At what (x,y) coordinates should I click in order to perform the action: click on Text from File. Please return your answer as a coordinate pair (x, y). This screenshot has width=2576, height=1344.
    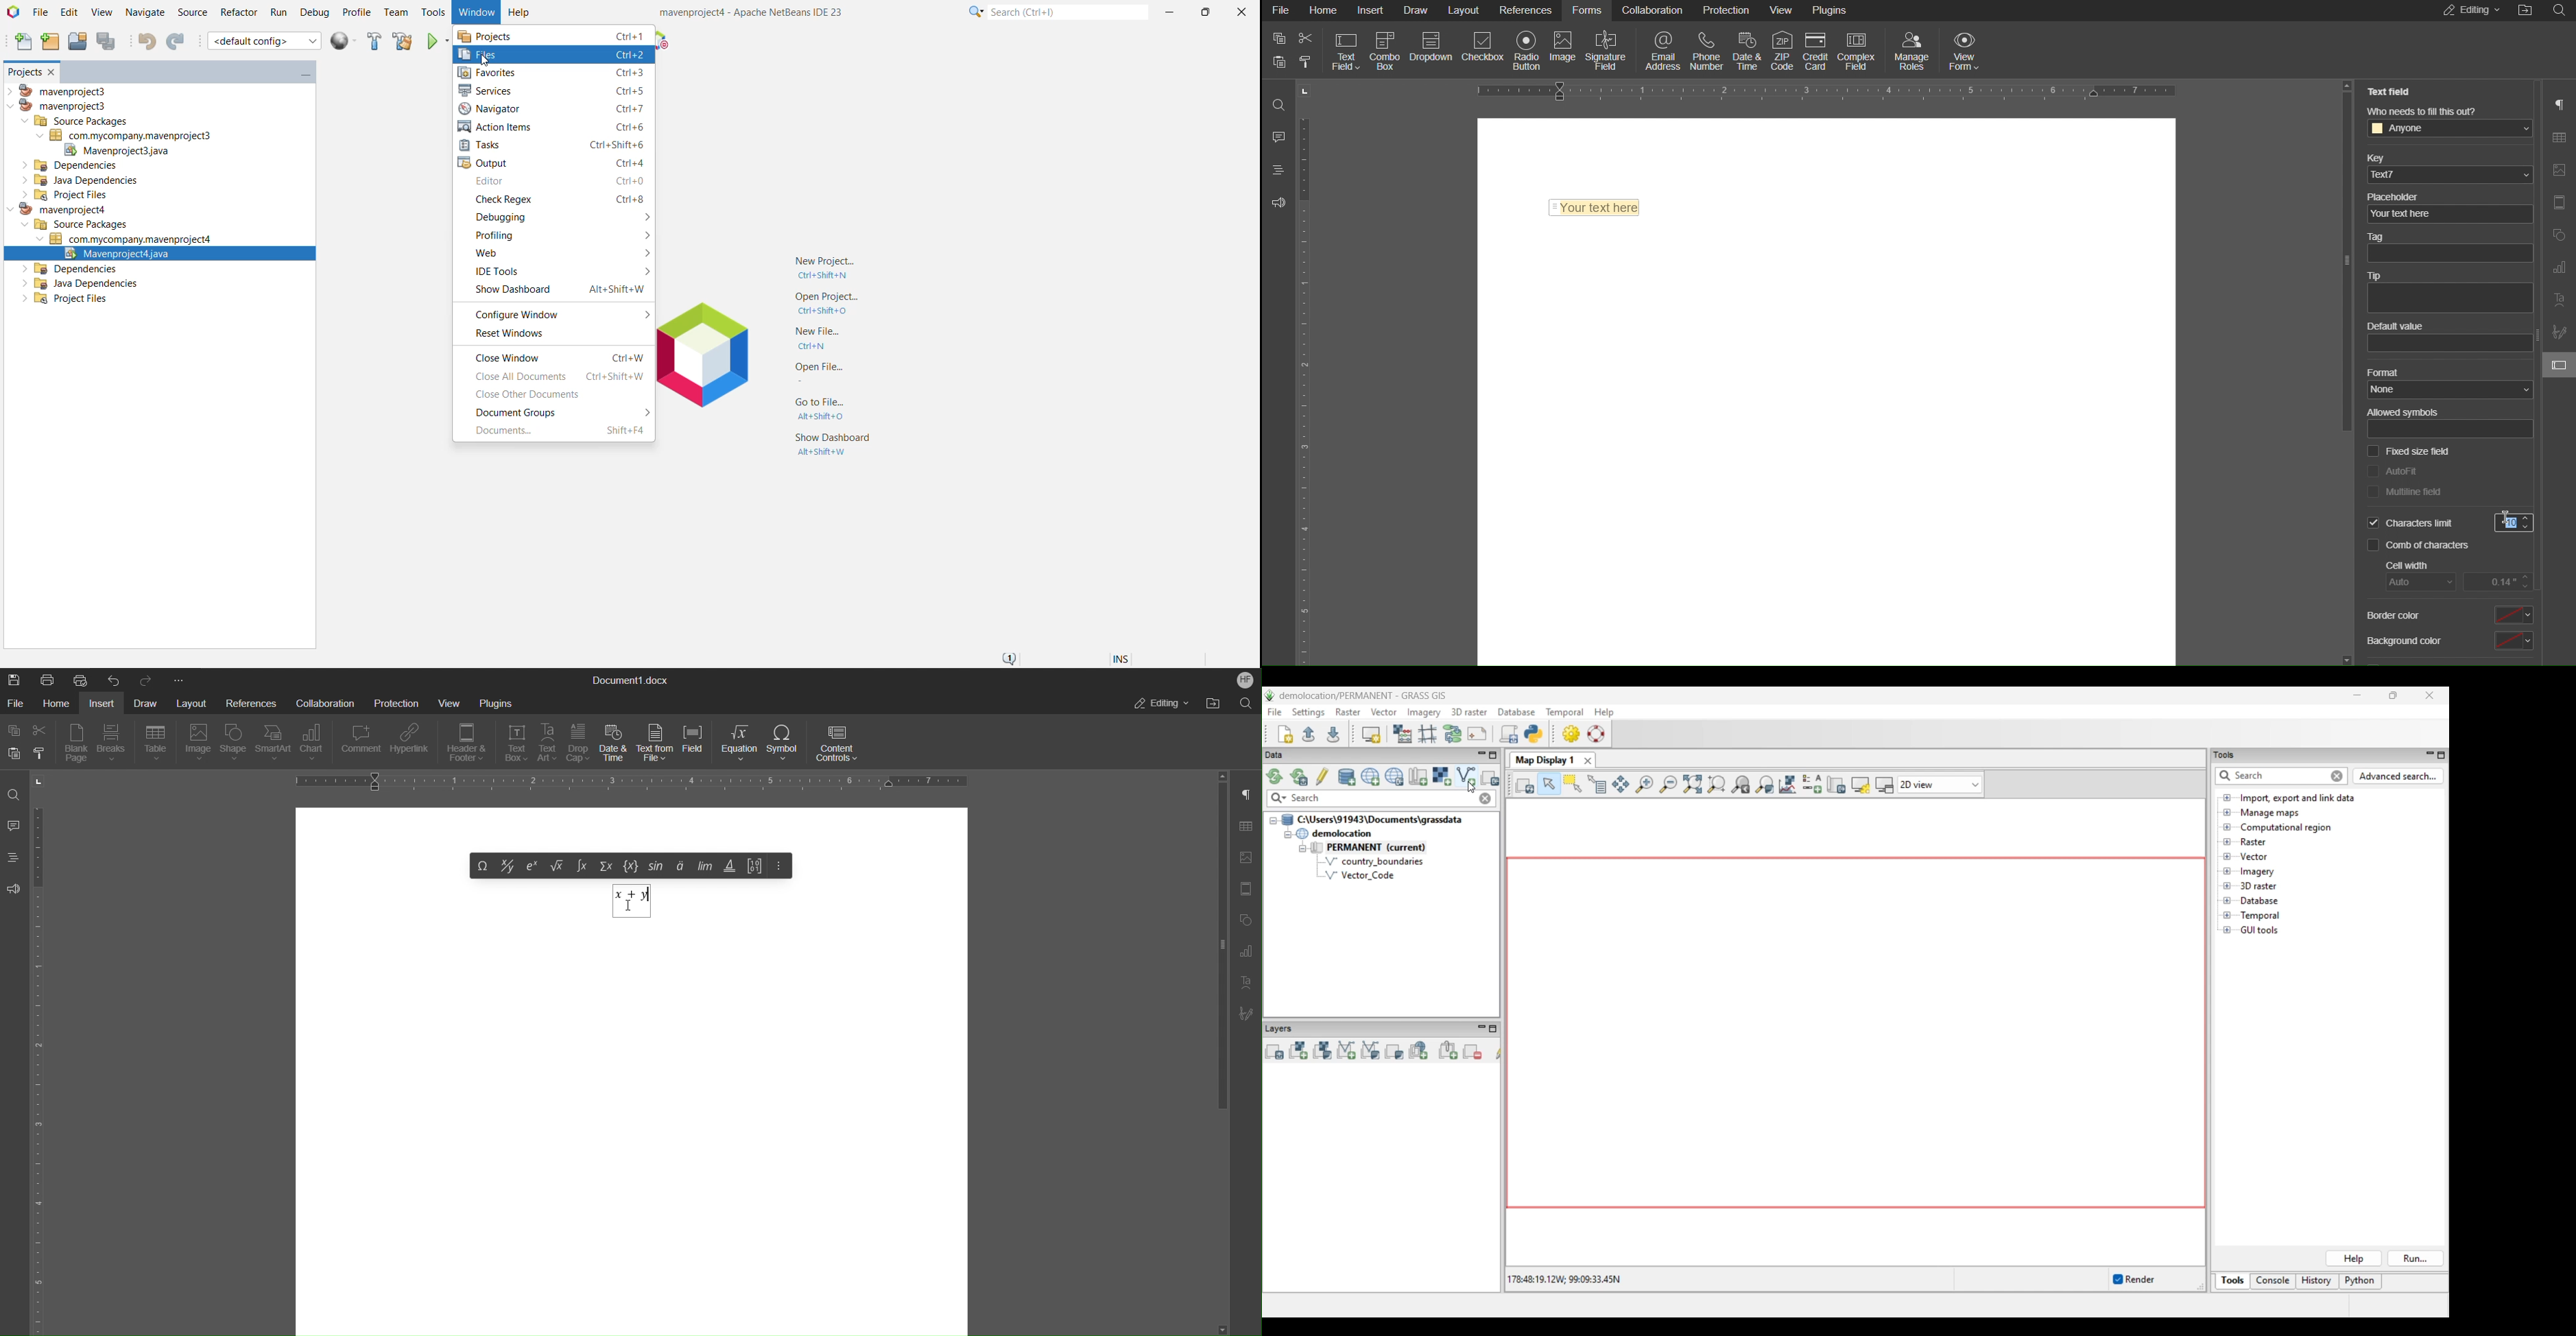
    Looking at the image, I should click on (656, 743).